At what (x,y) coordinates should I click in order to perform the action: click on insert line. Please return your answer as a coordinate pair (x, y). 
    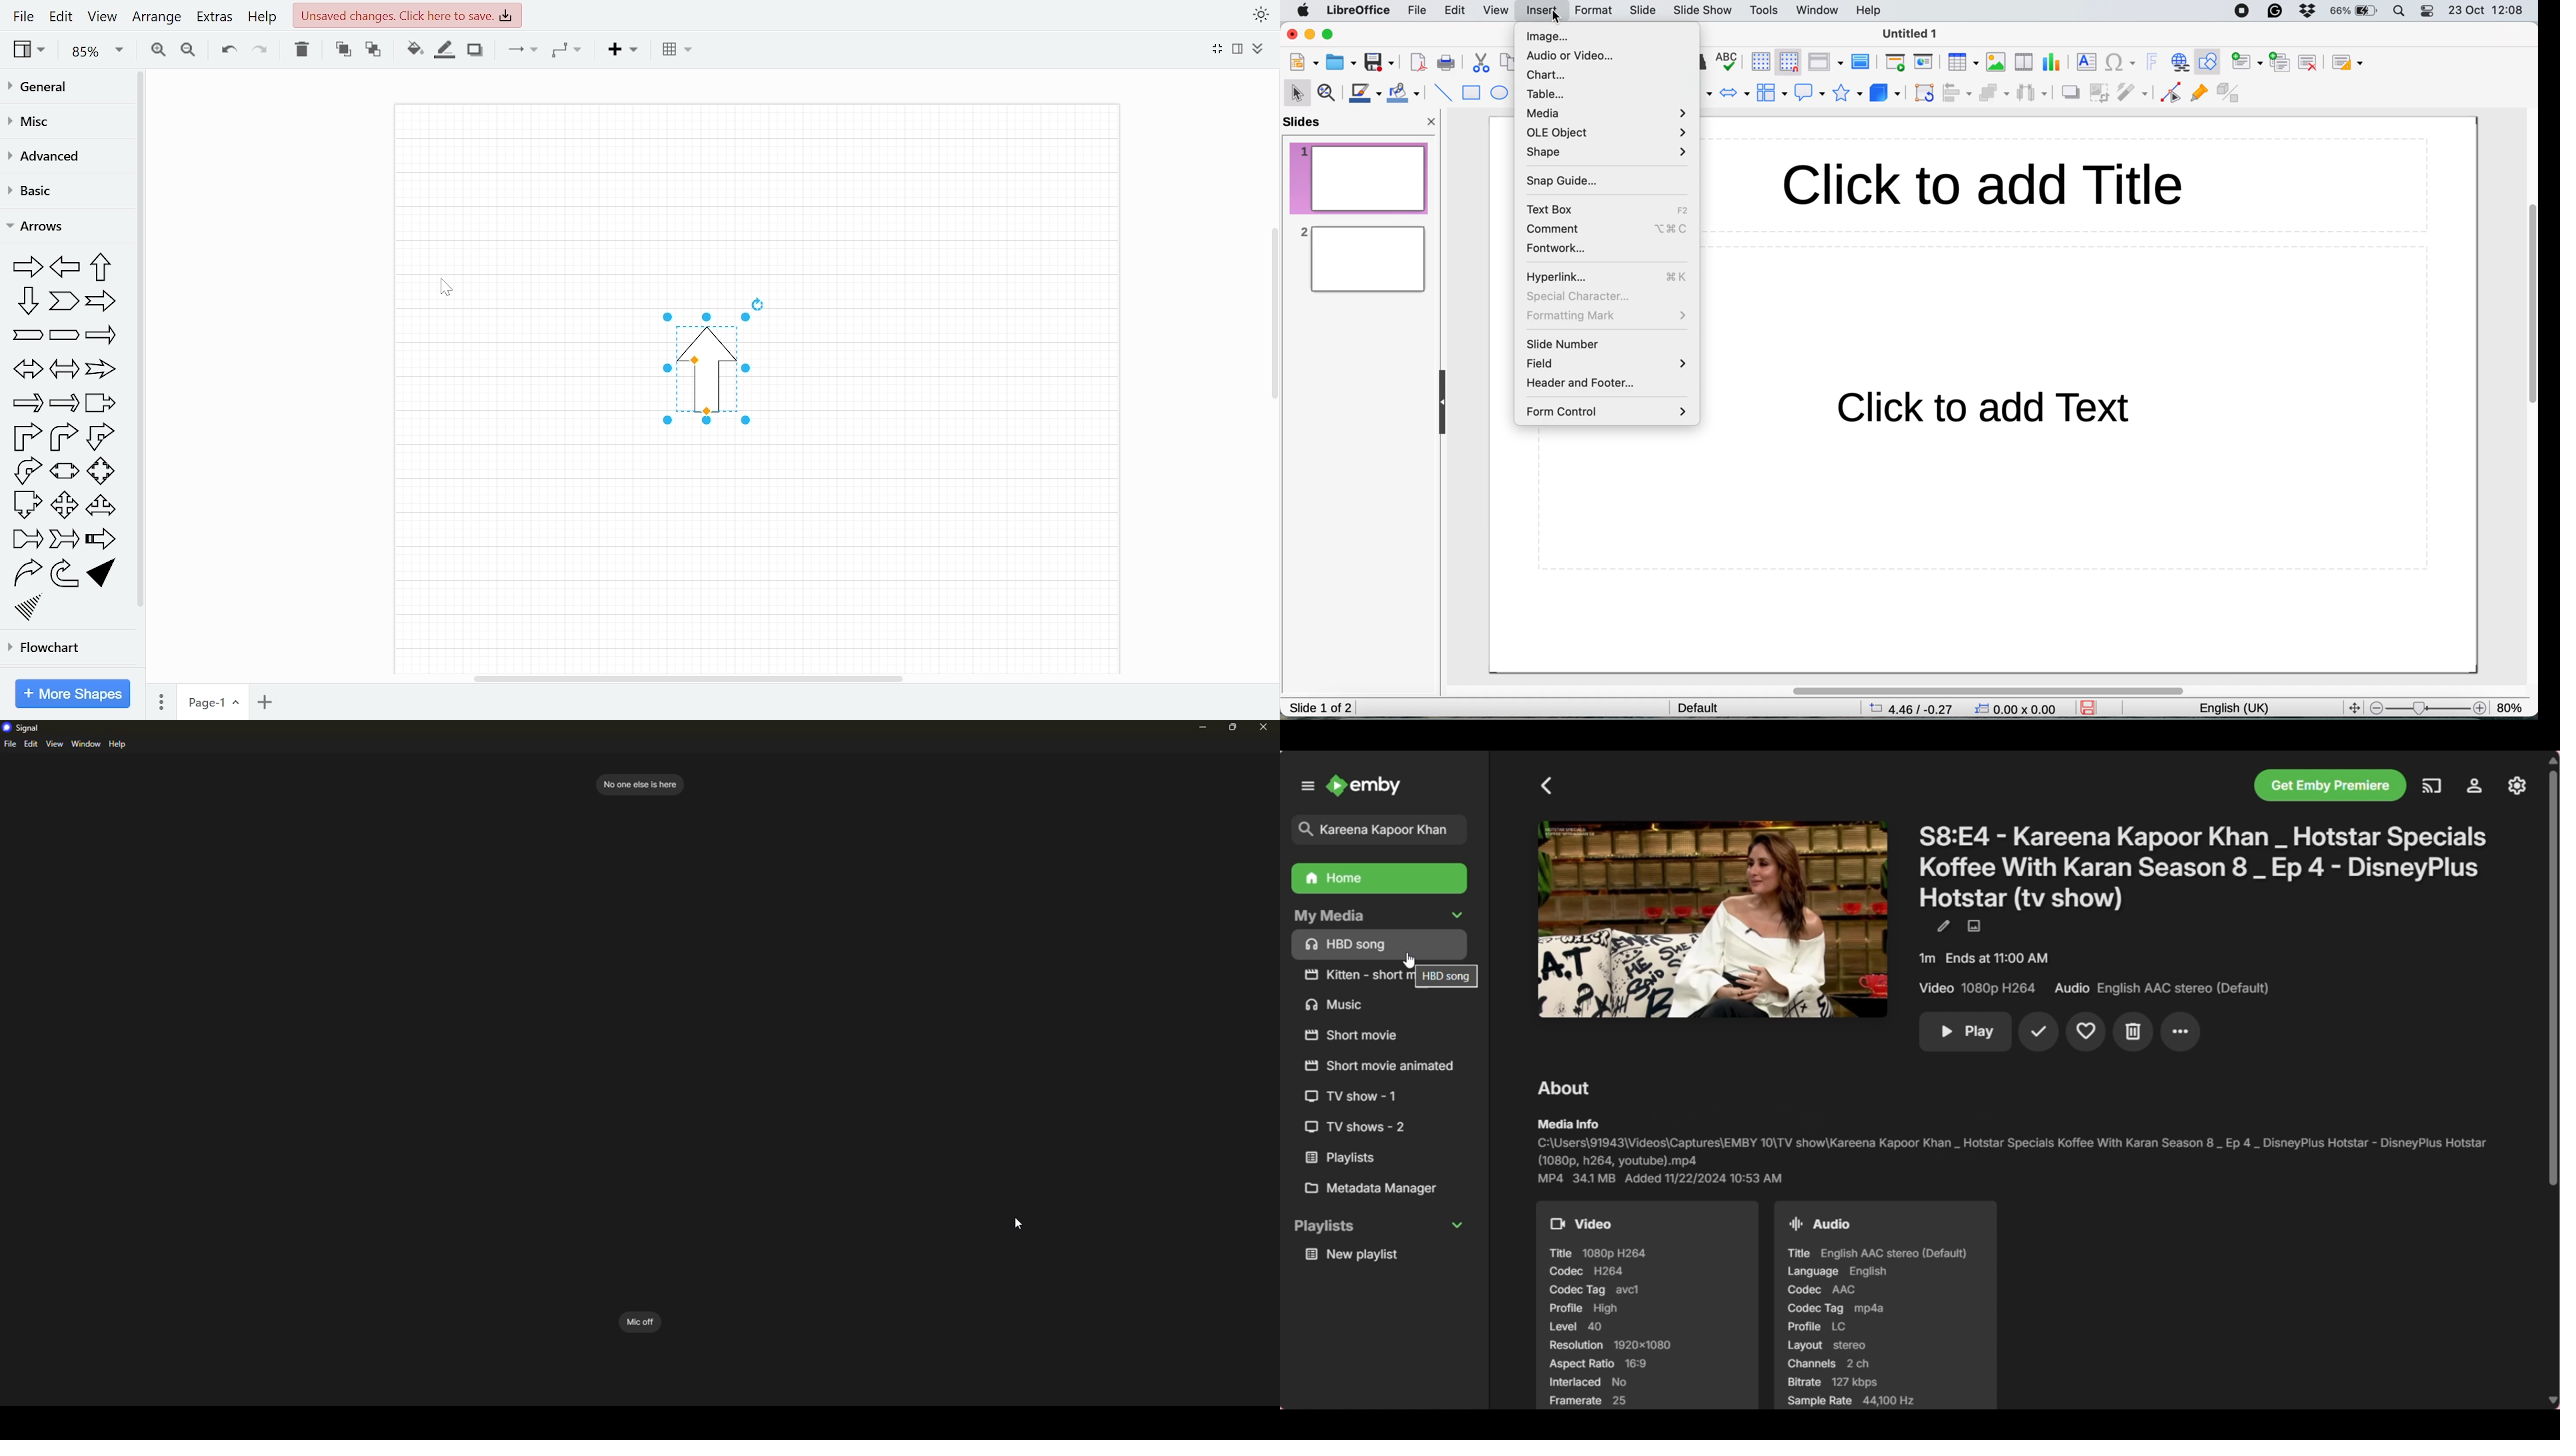
    Looking at the image, I should click on (1442, 92).